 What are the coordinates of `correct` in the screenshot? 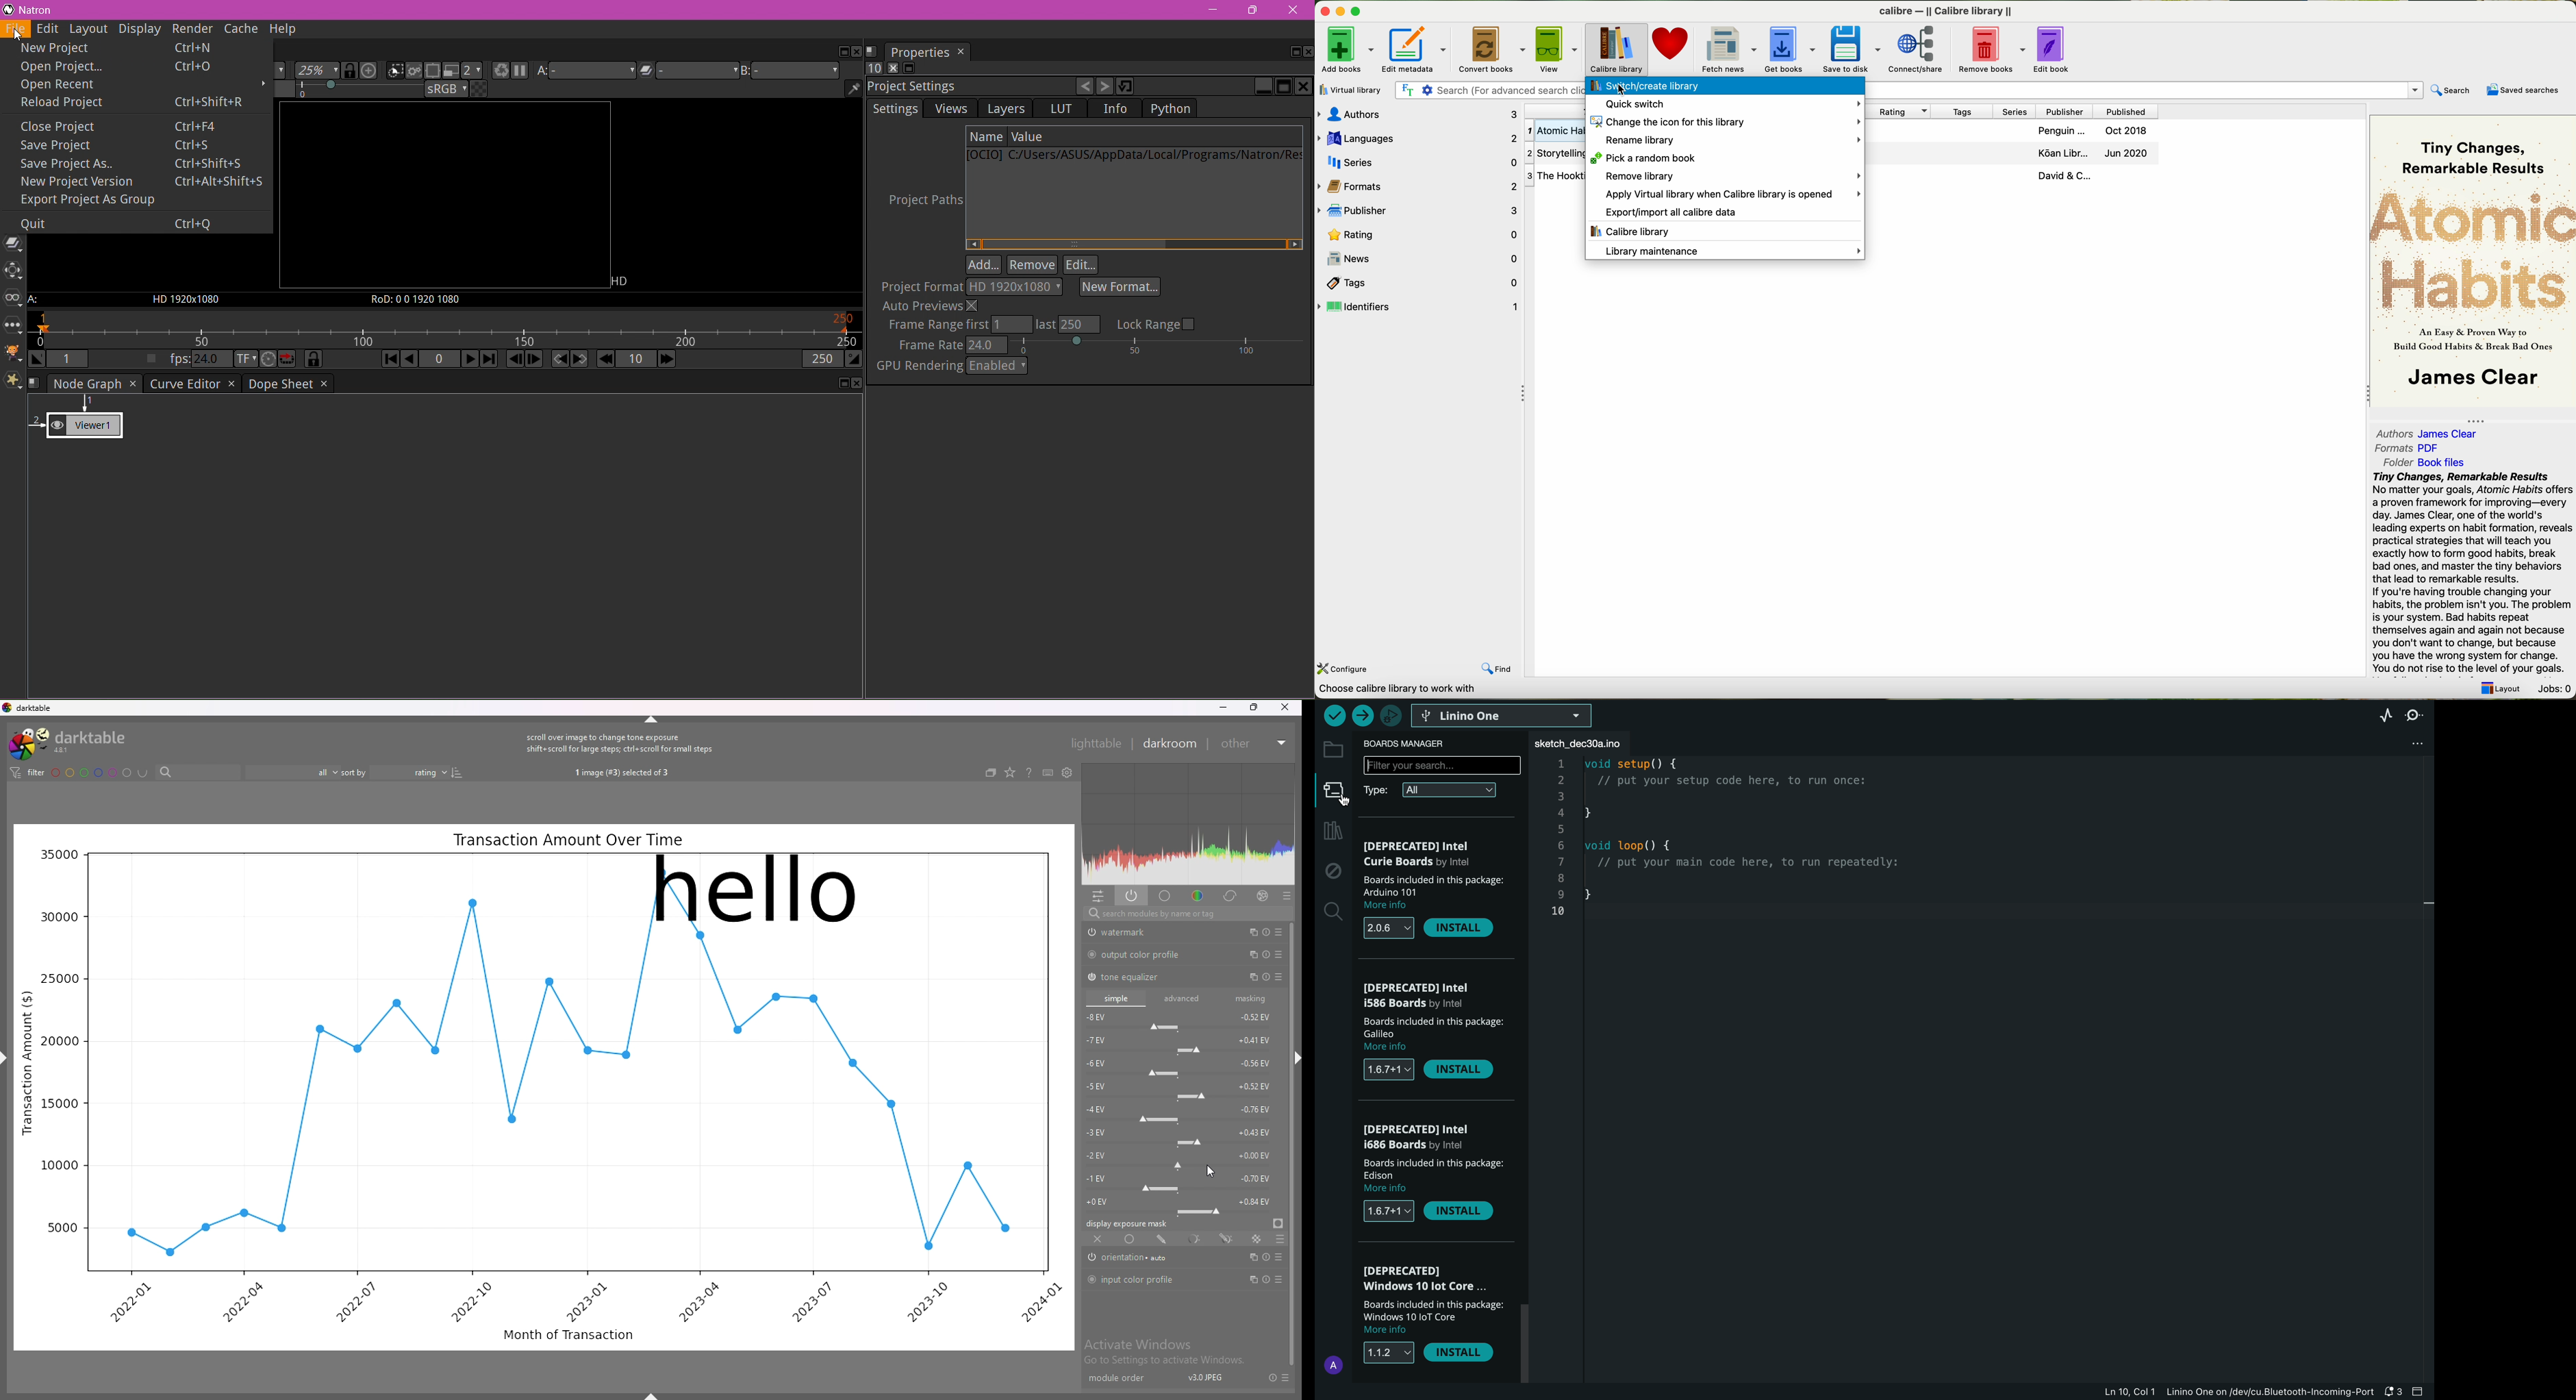 It's located at (1231, 895).